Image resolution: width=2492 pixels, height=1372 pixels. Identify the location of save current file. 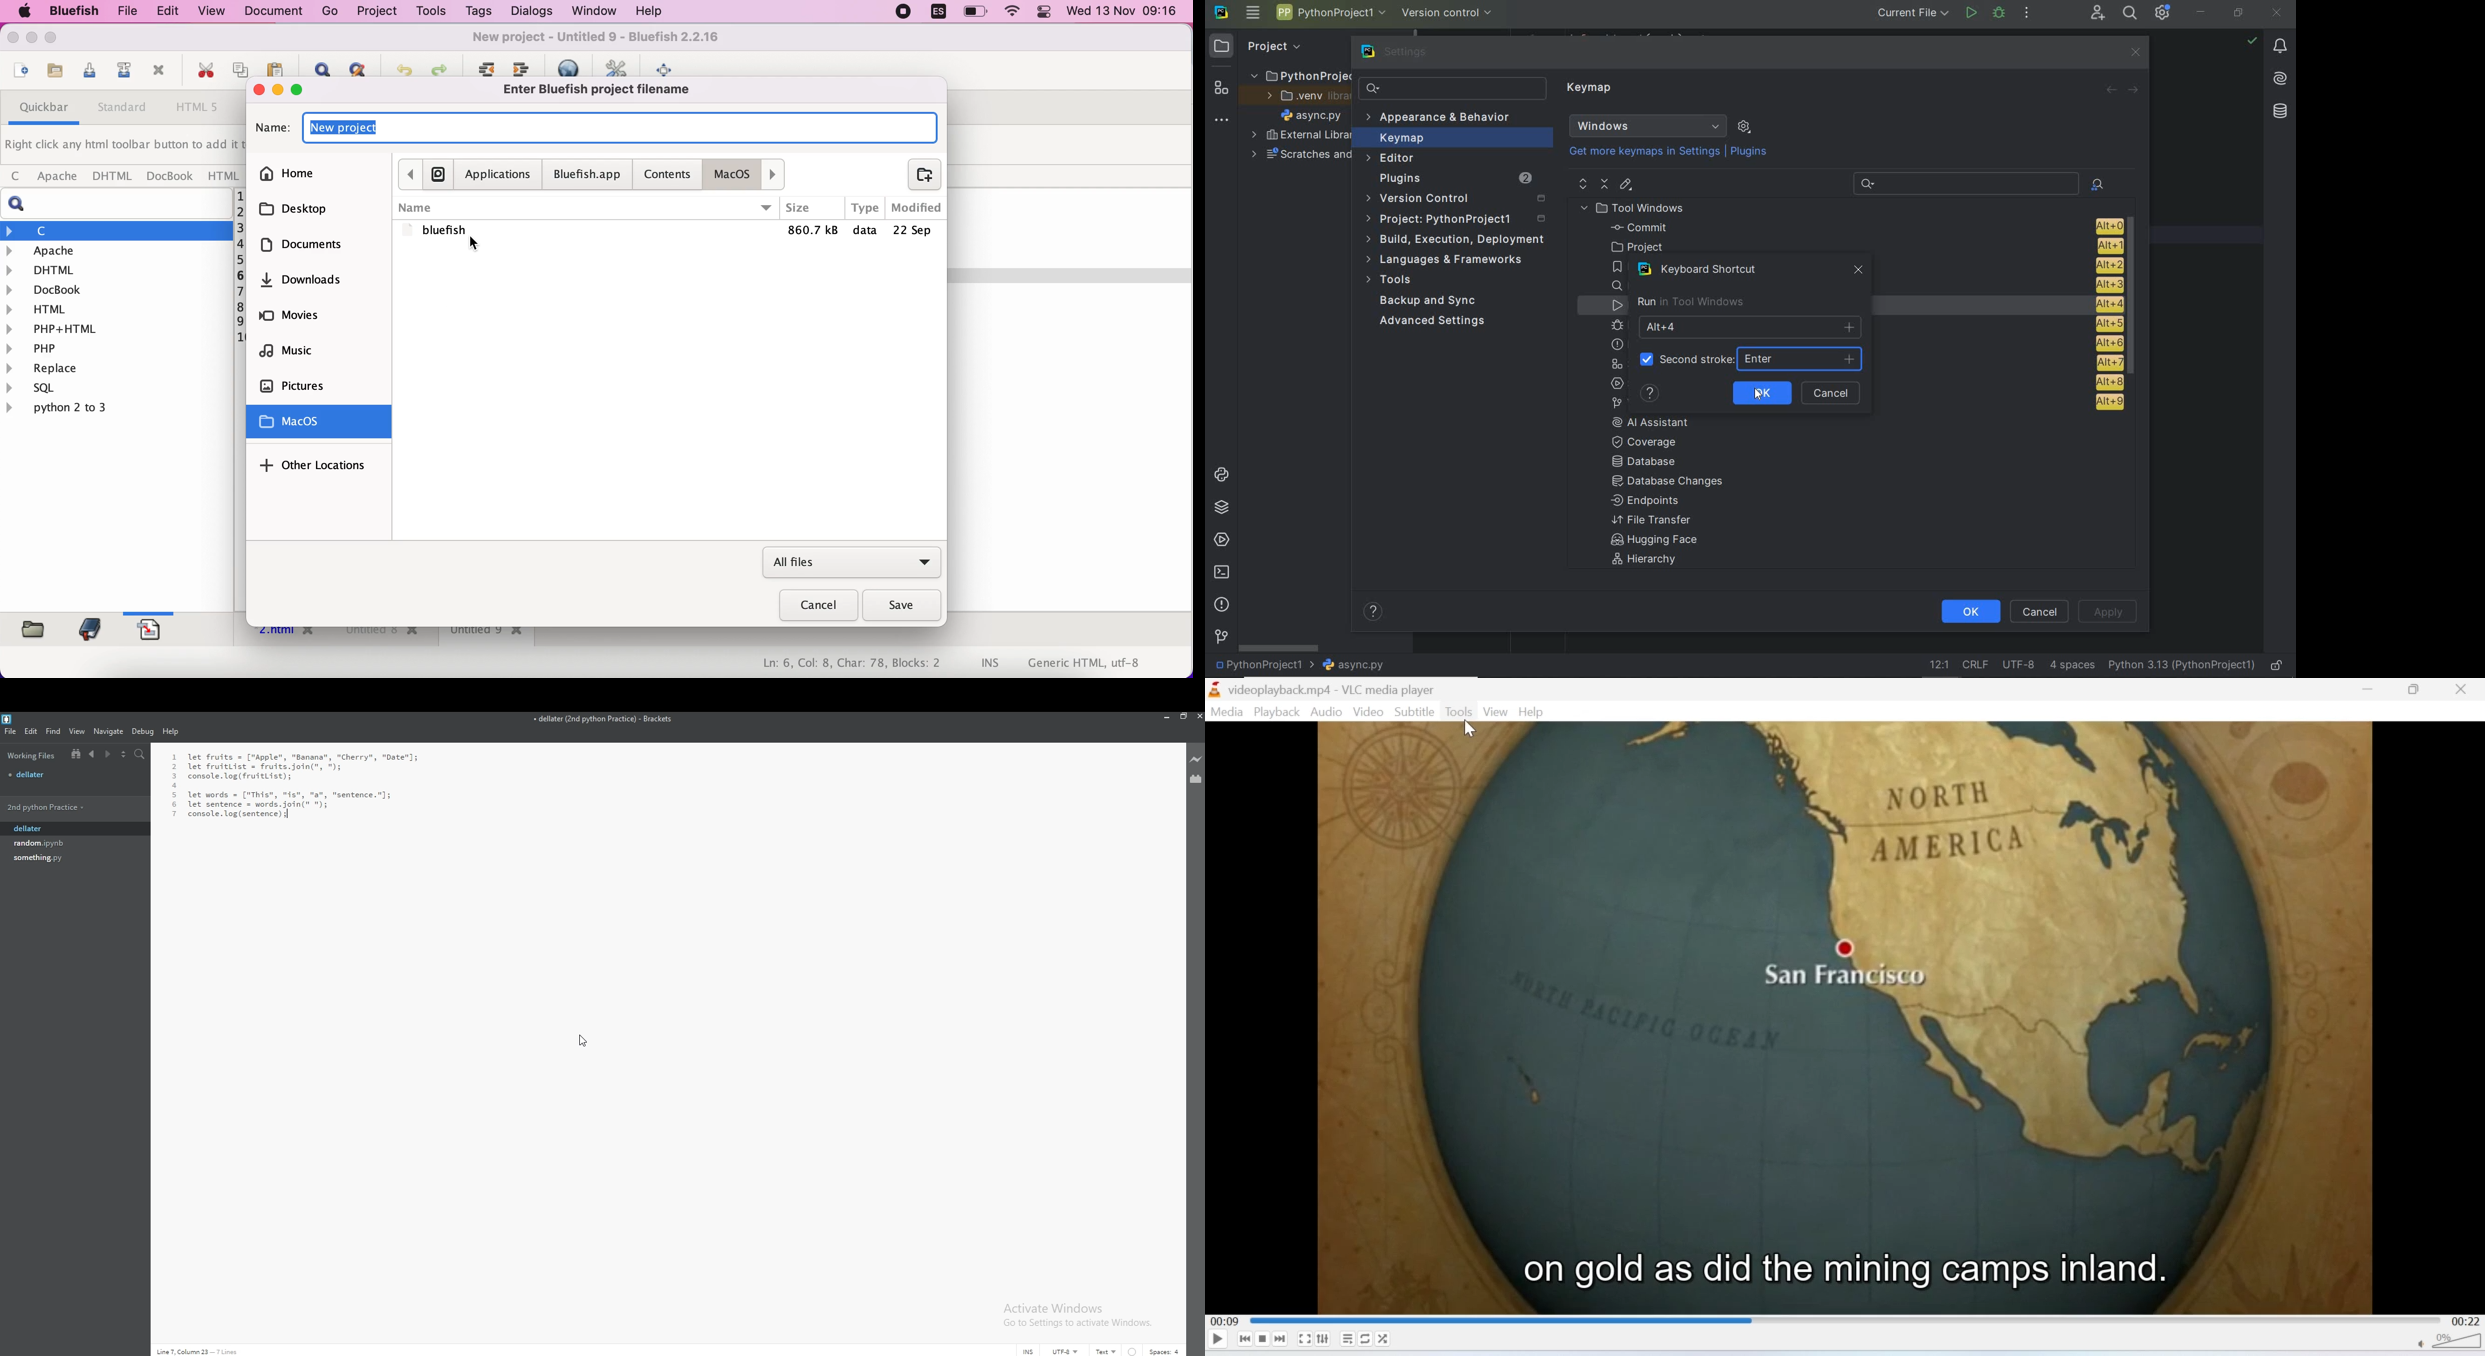
(87, 73).